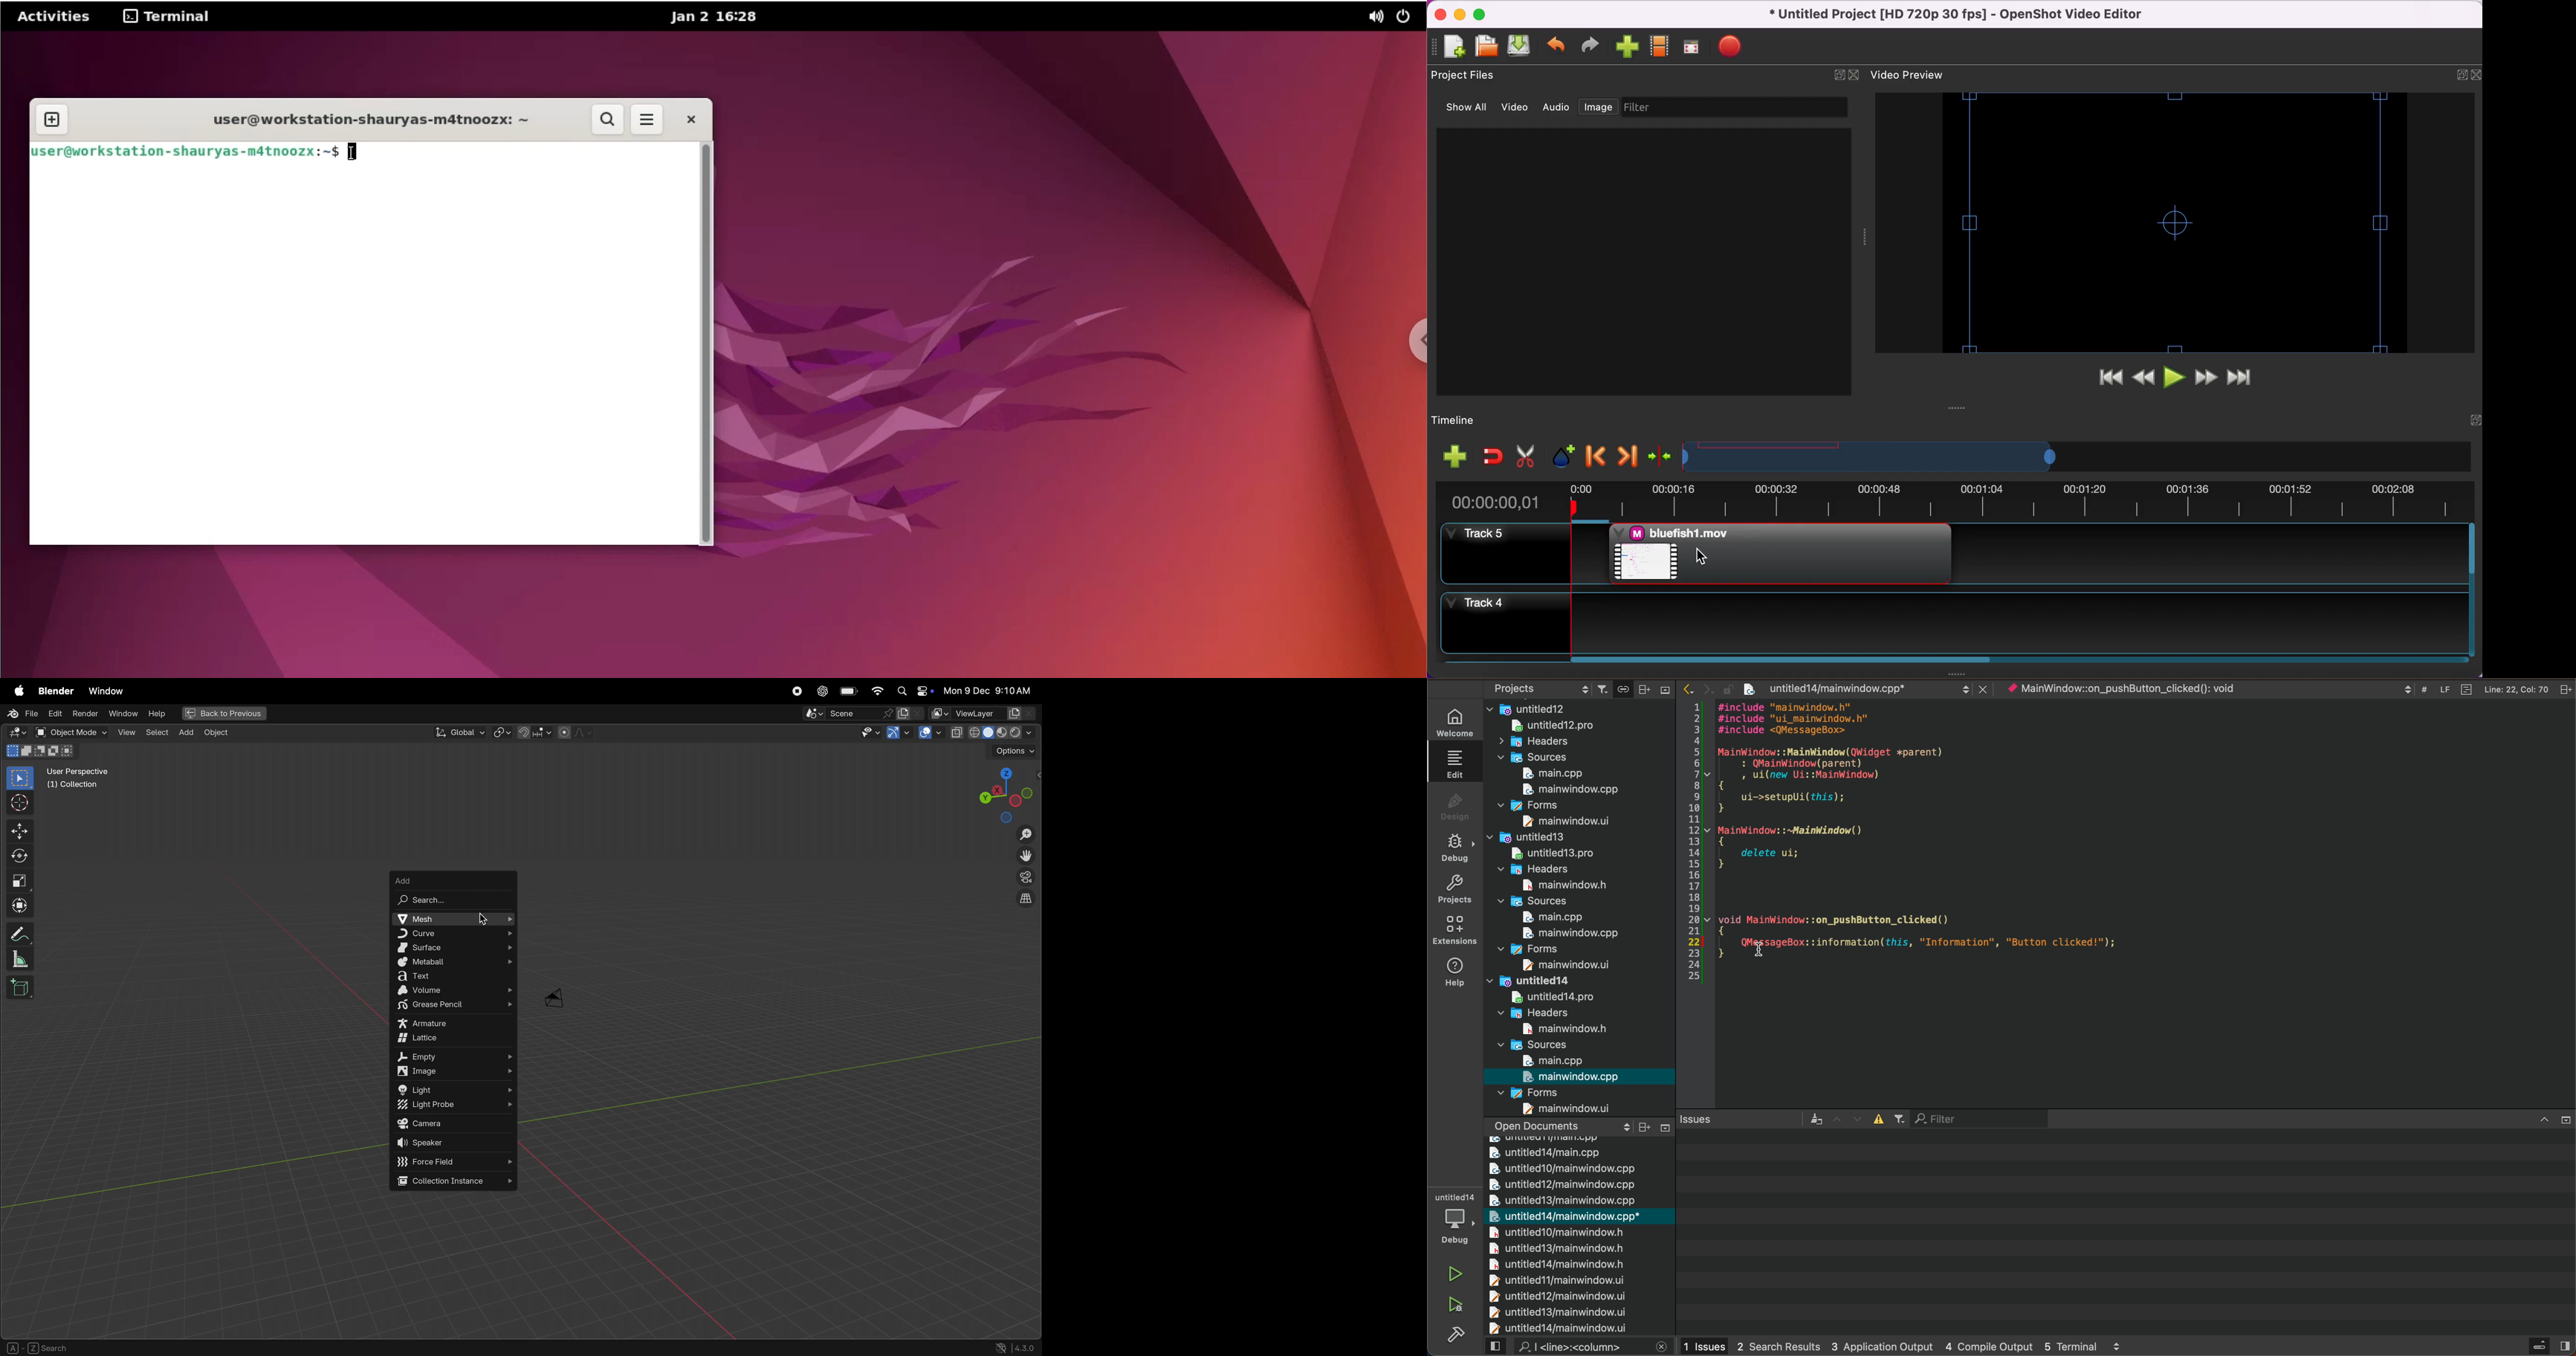 The width and height of the screenshot is (2576, 1372). What do you see at coordinates (455, 977) in the screenshot?
I see `text` at bounding box center [455, 977].